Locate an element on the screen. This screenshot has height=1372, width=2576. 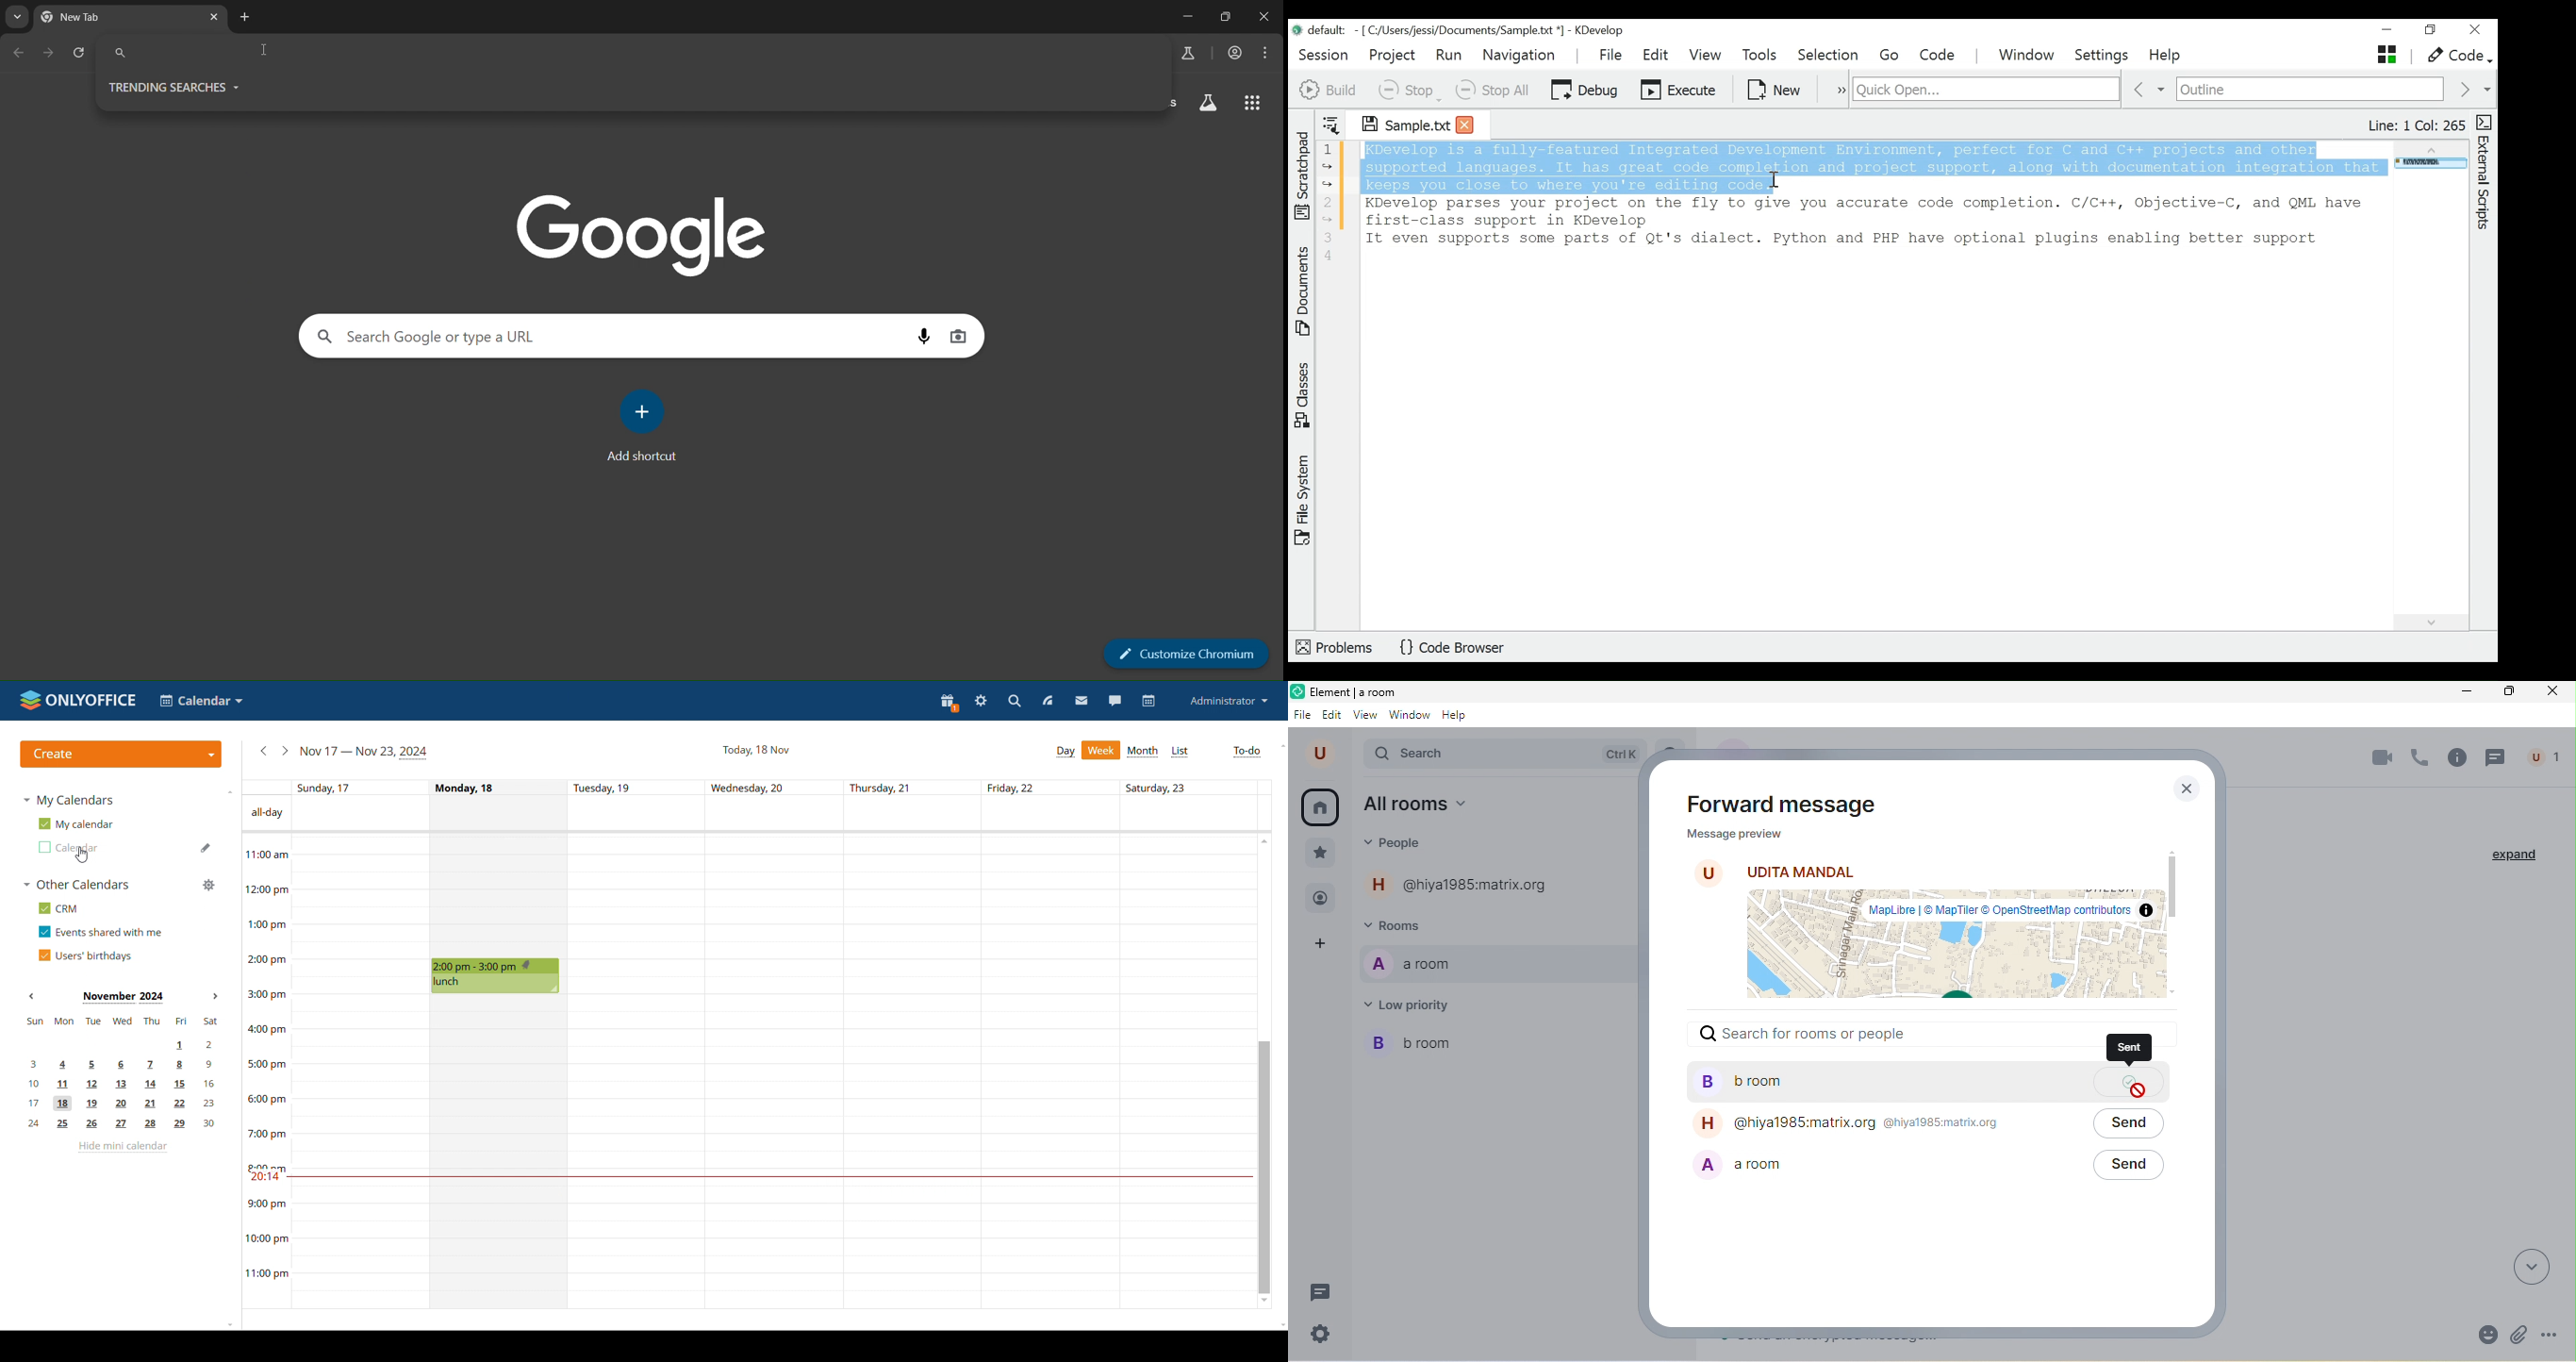
not clickable again sign is located at coordinates (2139, 1093).